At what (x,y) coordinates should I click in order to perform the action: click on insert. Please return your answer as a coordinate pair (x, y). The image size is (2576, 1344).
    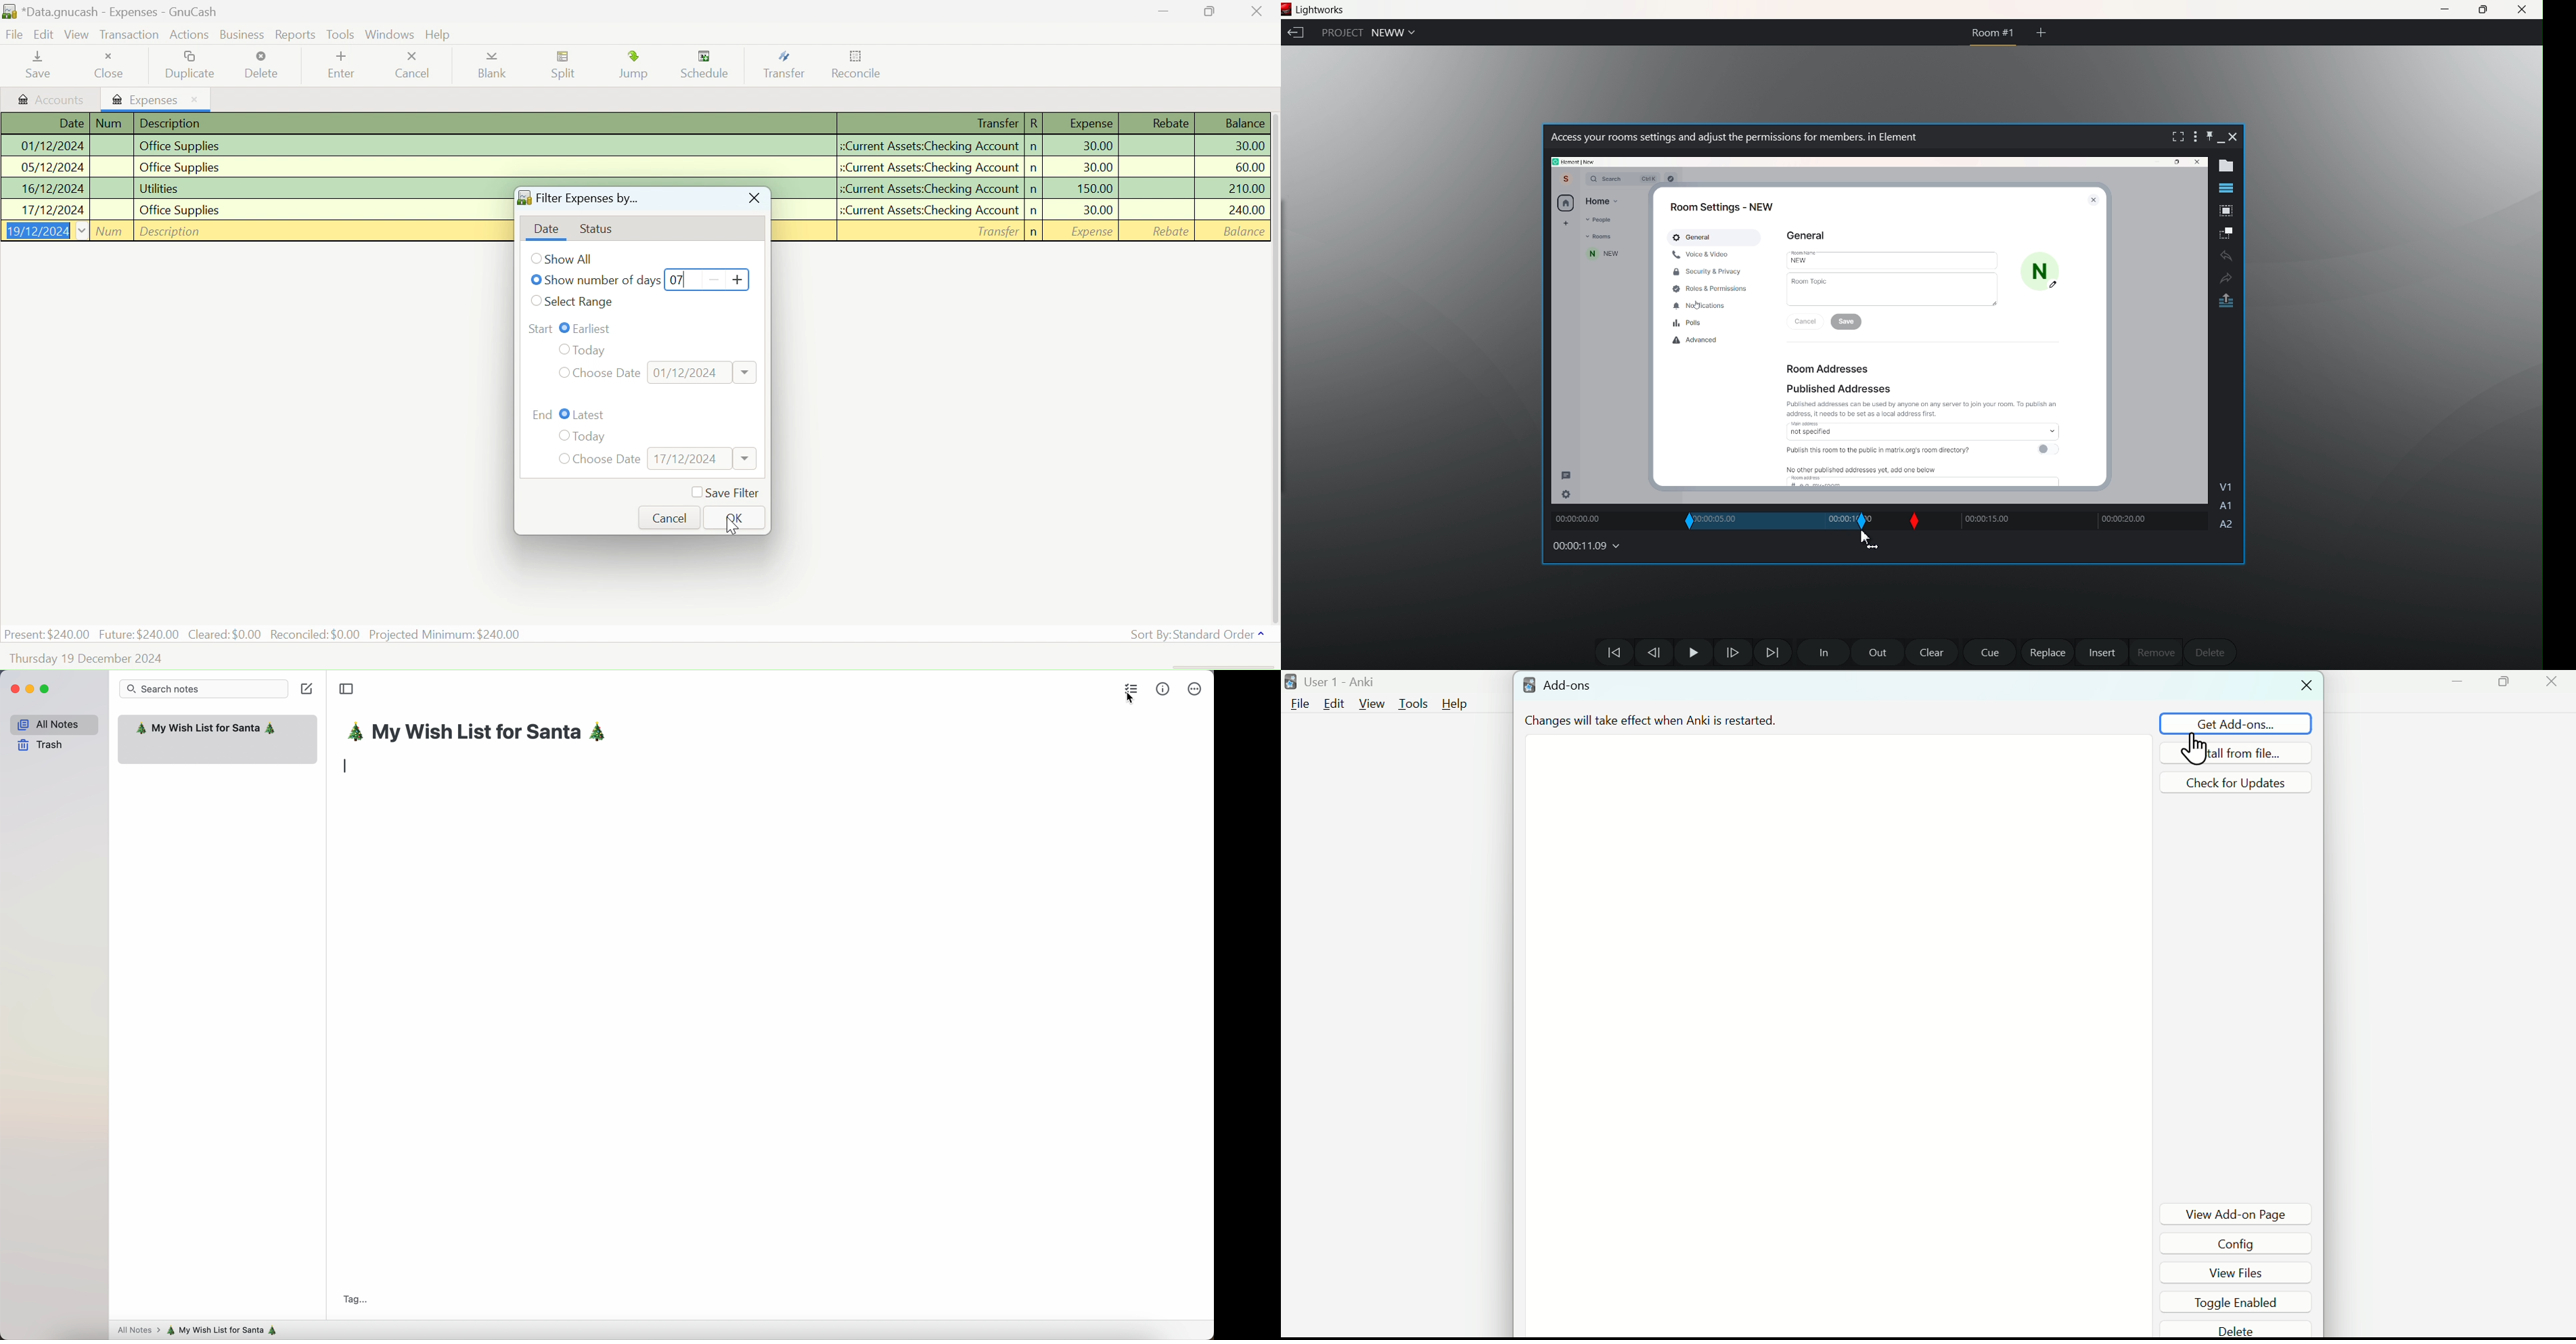
    Looking at the image, I should click on (2103, 652).